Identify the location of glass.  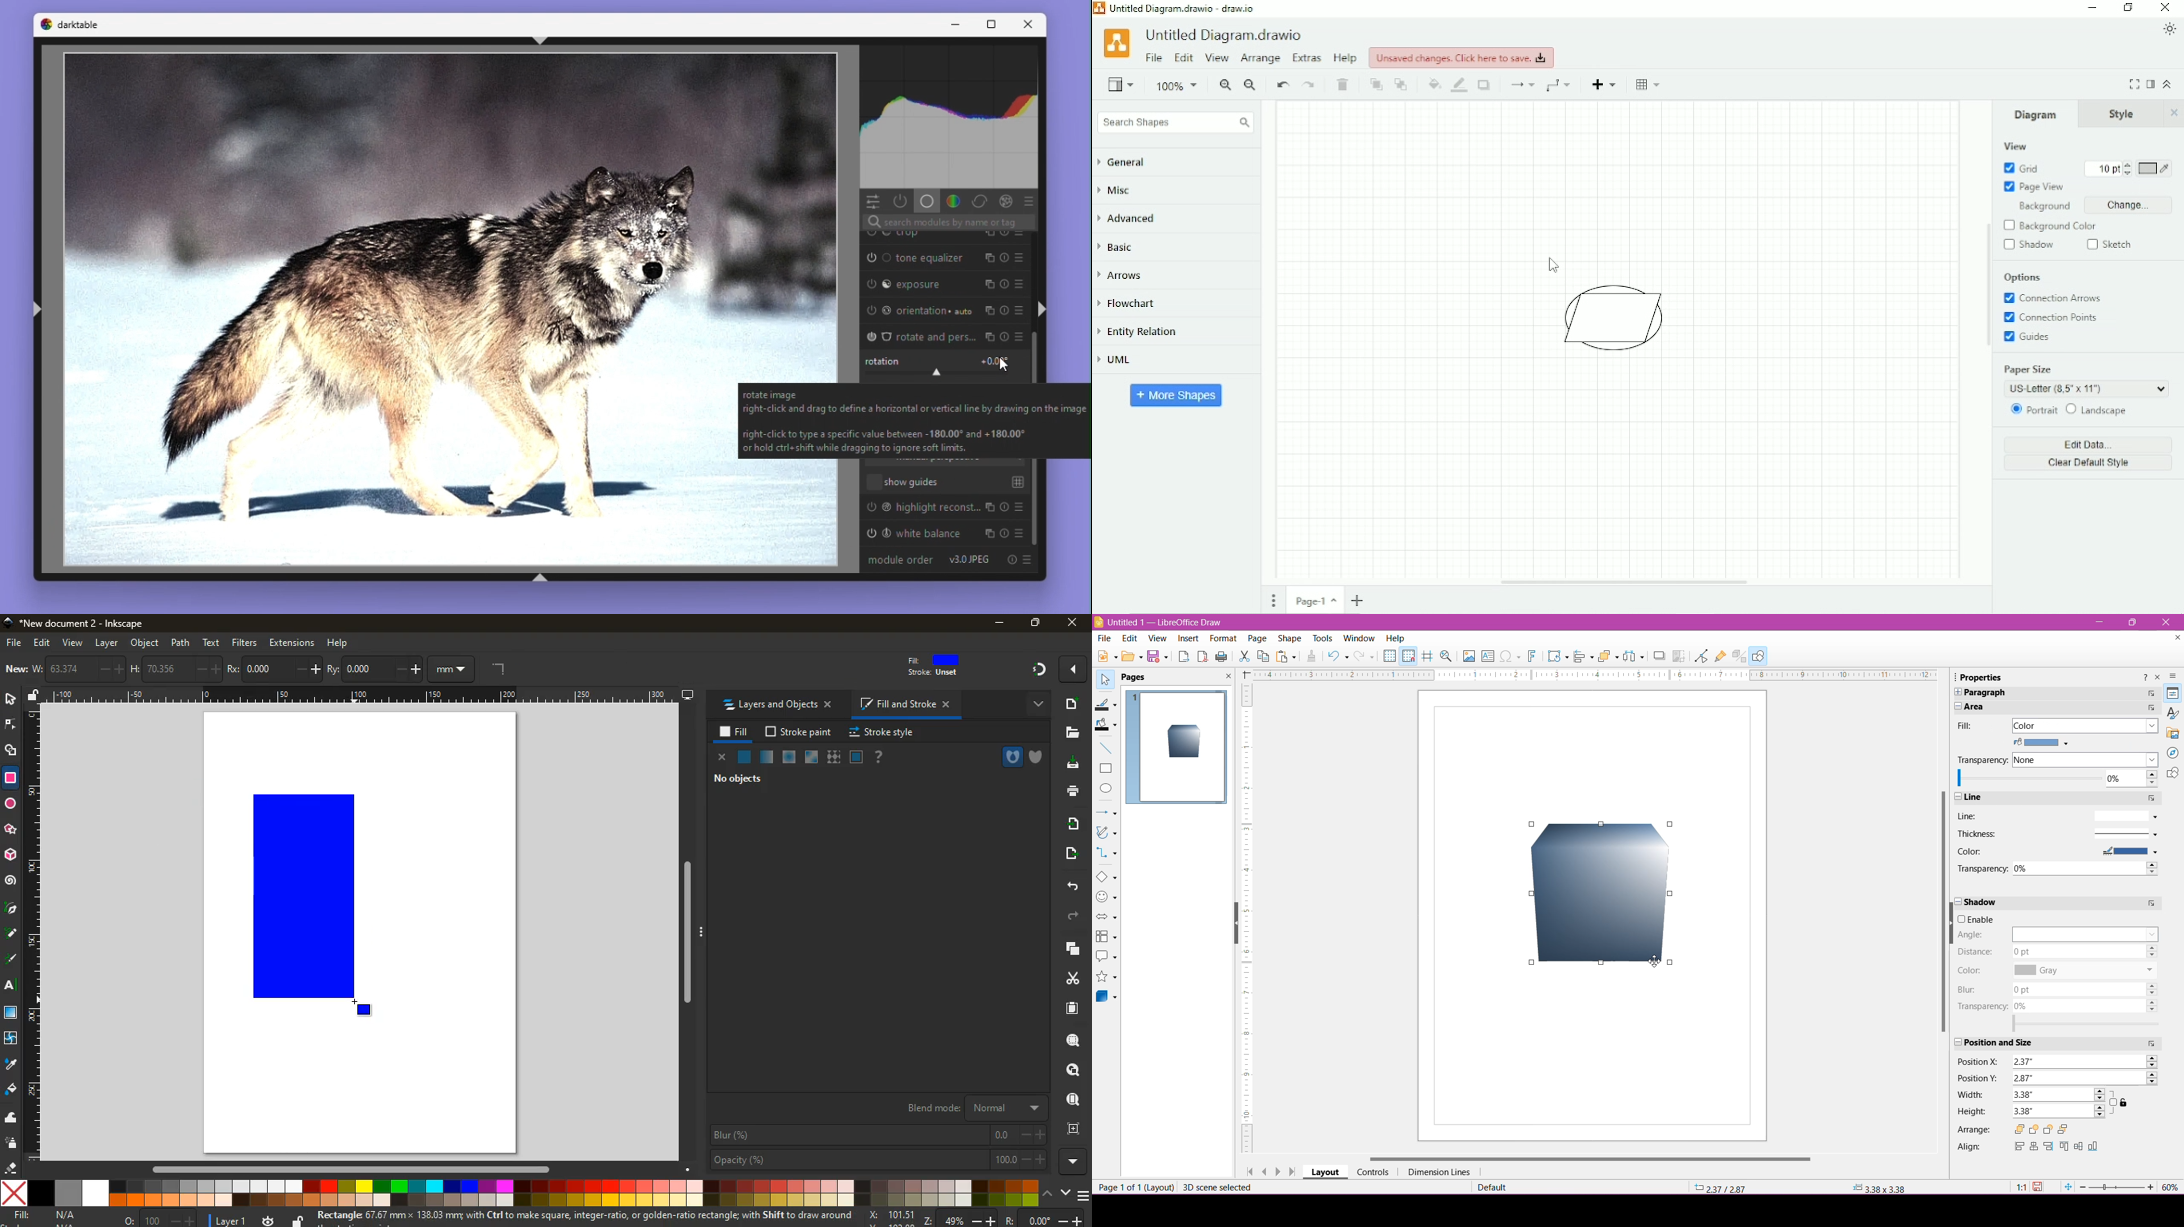
(855, 757).